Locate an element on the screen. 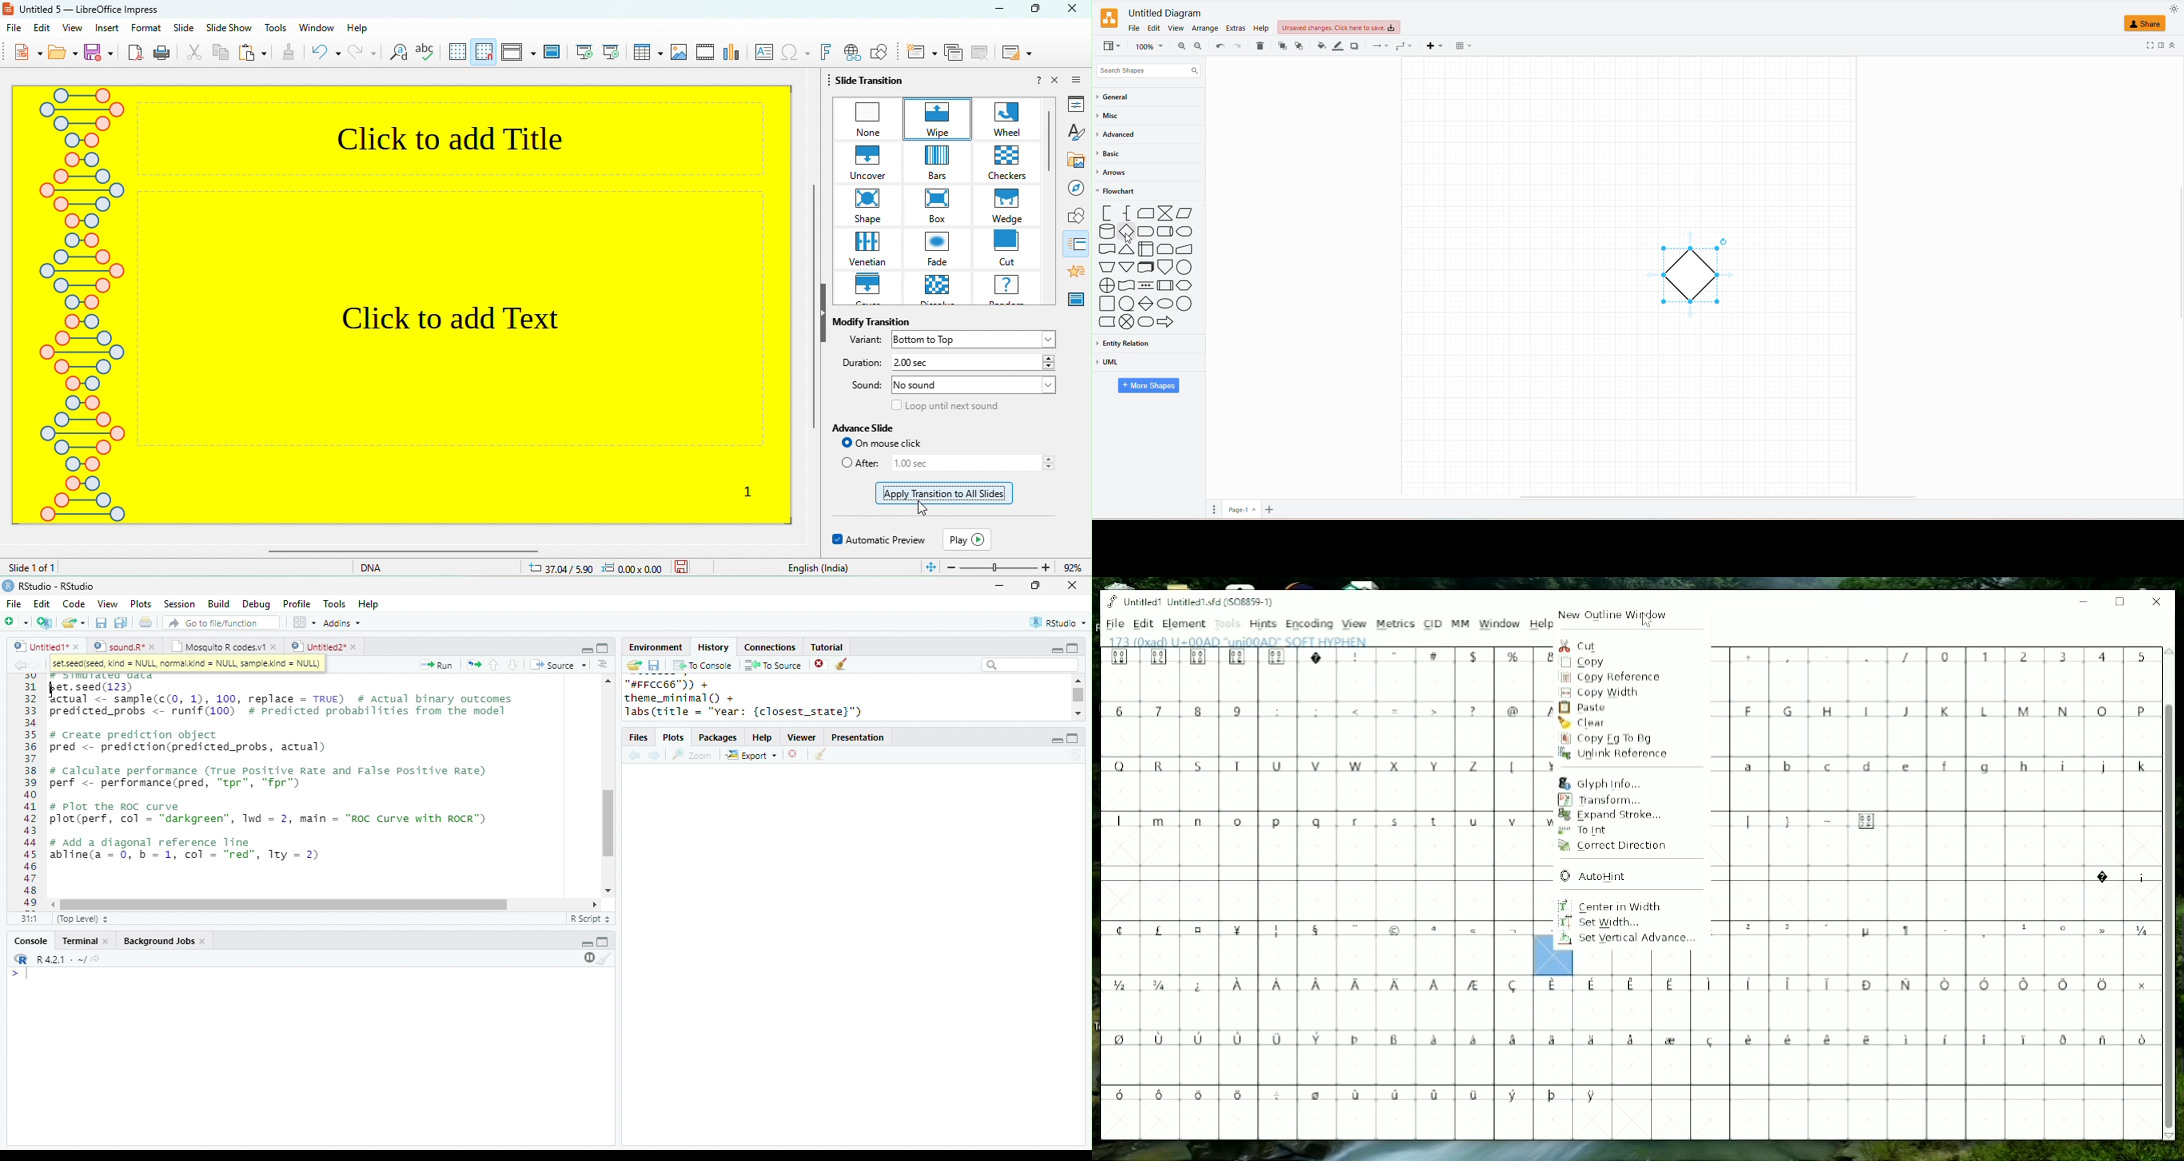  ZOOM is located at coordinates (1149, 47).